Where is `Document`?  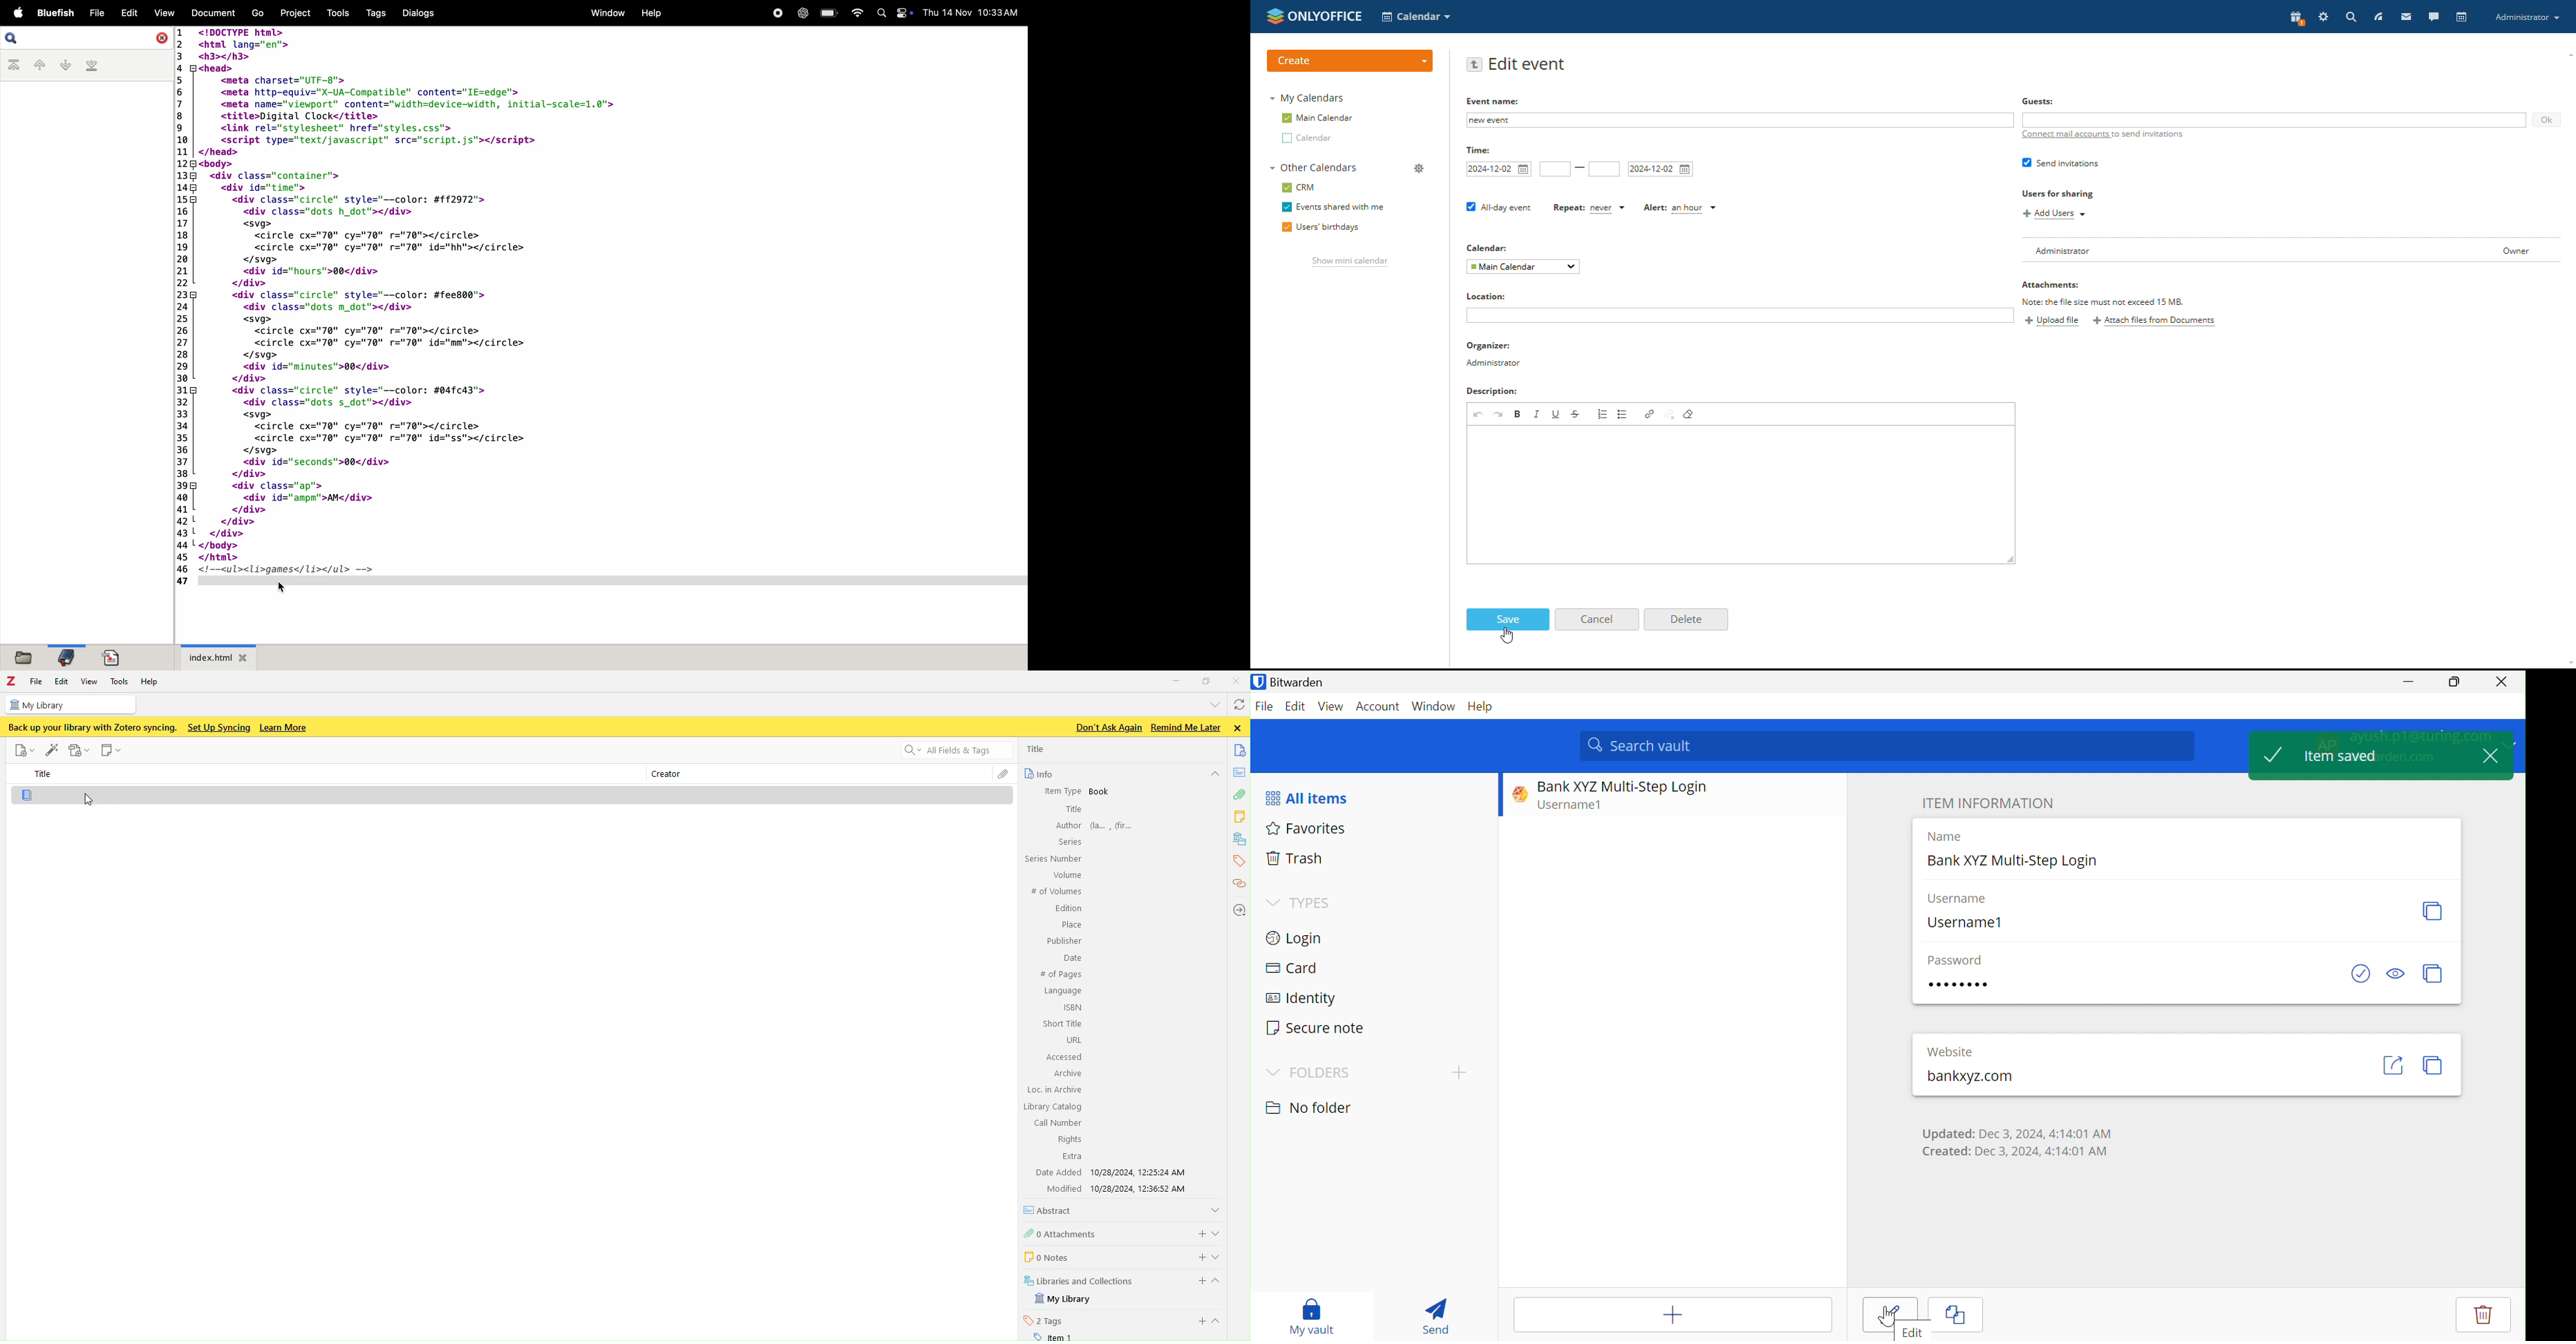 Document is located at coordinates (517, 796).